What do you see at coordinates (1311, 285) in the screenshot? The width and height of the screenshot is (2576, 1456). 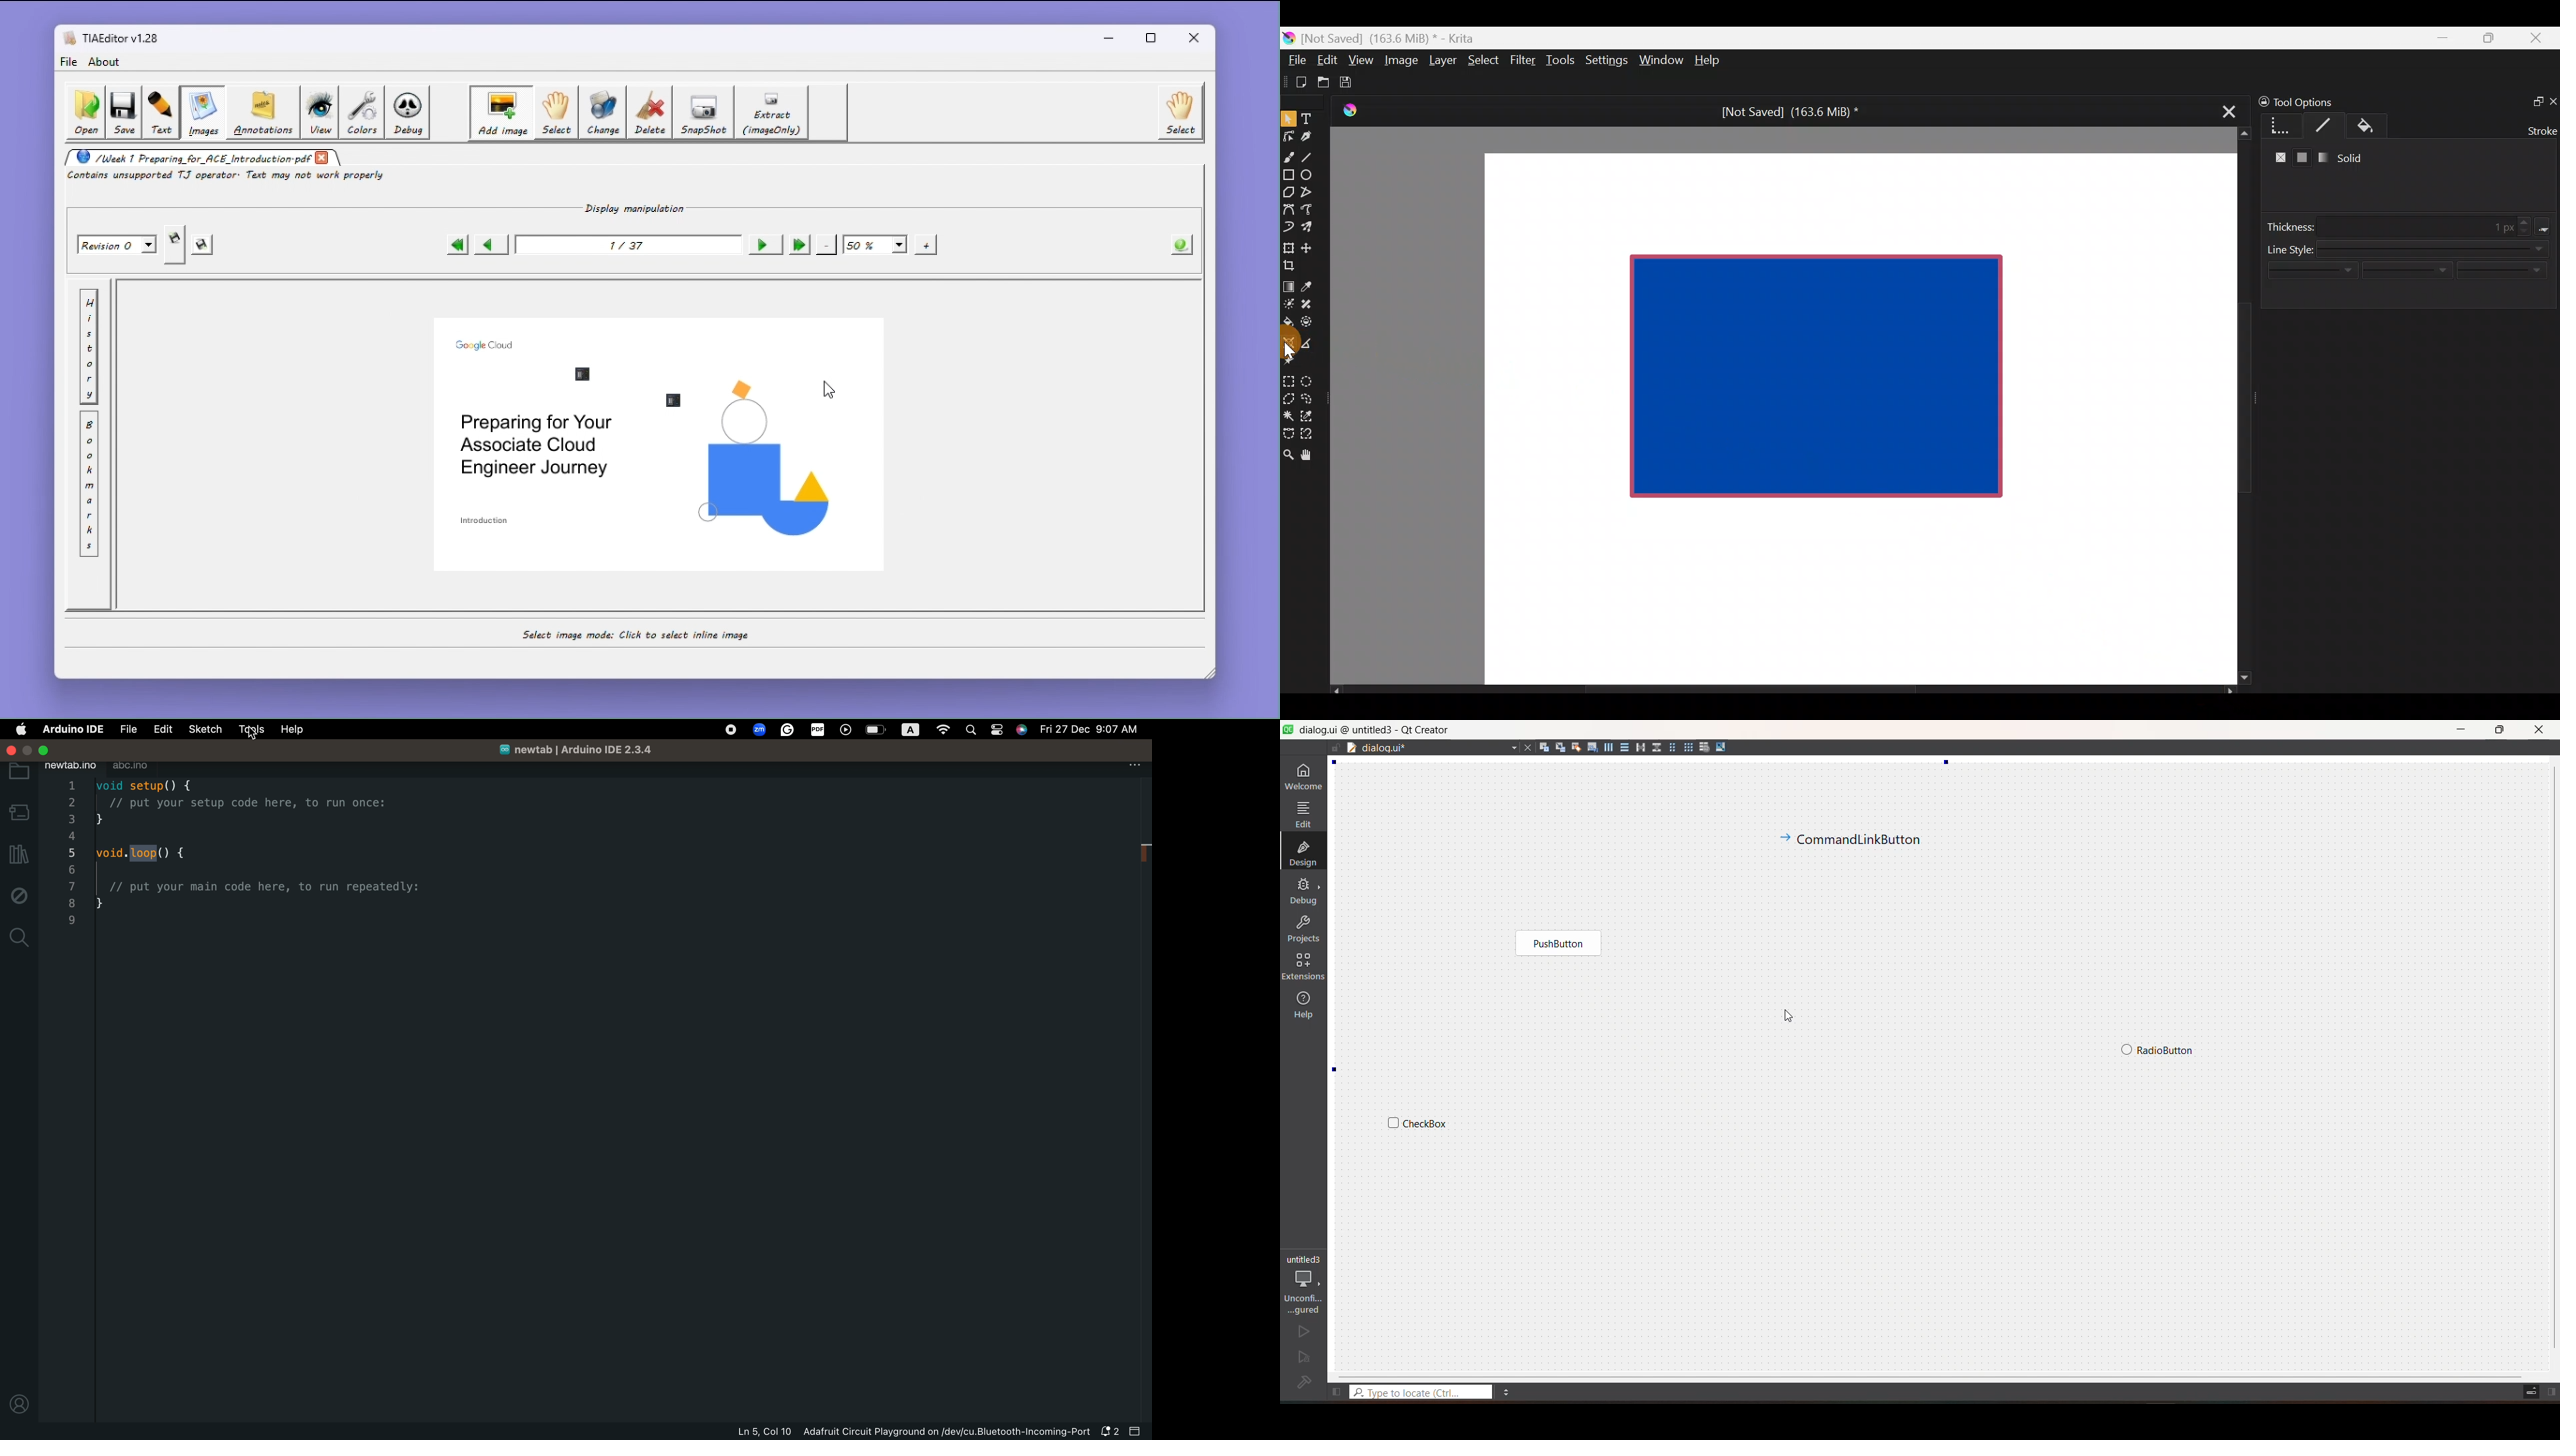 I see `Sample a colour from the image/current layer` at bounding box center [1311, 285].